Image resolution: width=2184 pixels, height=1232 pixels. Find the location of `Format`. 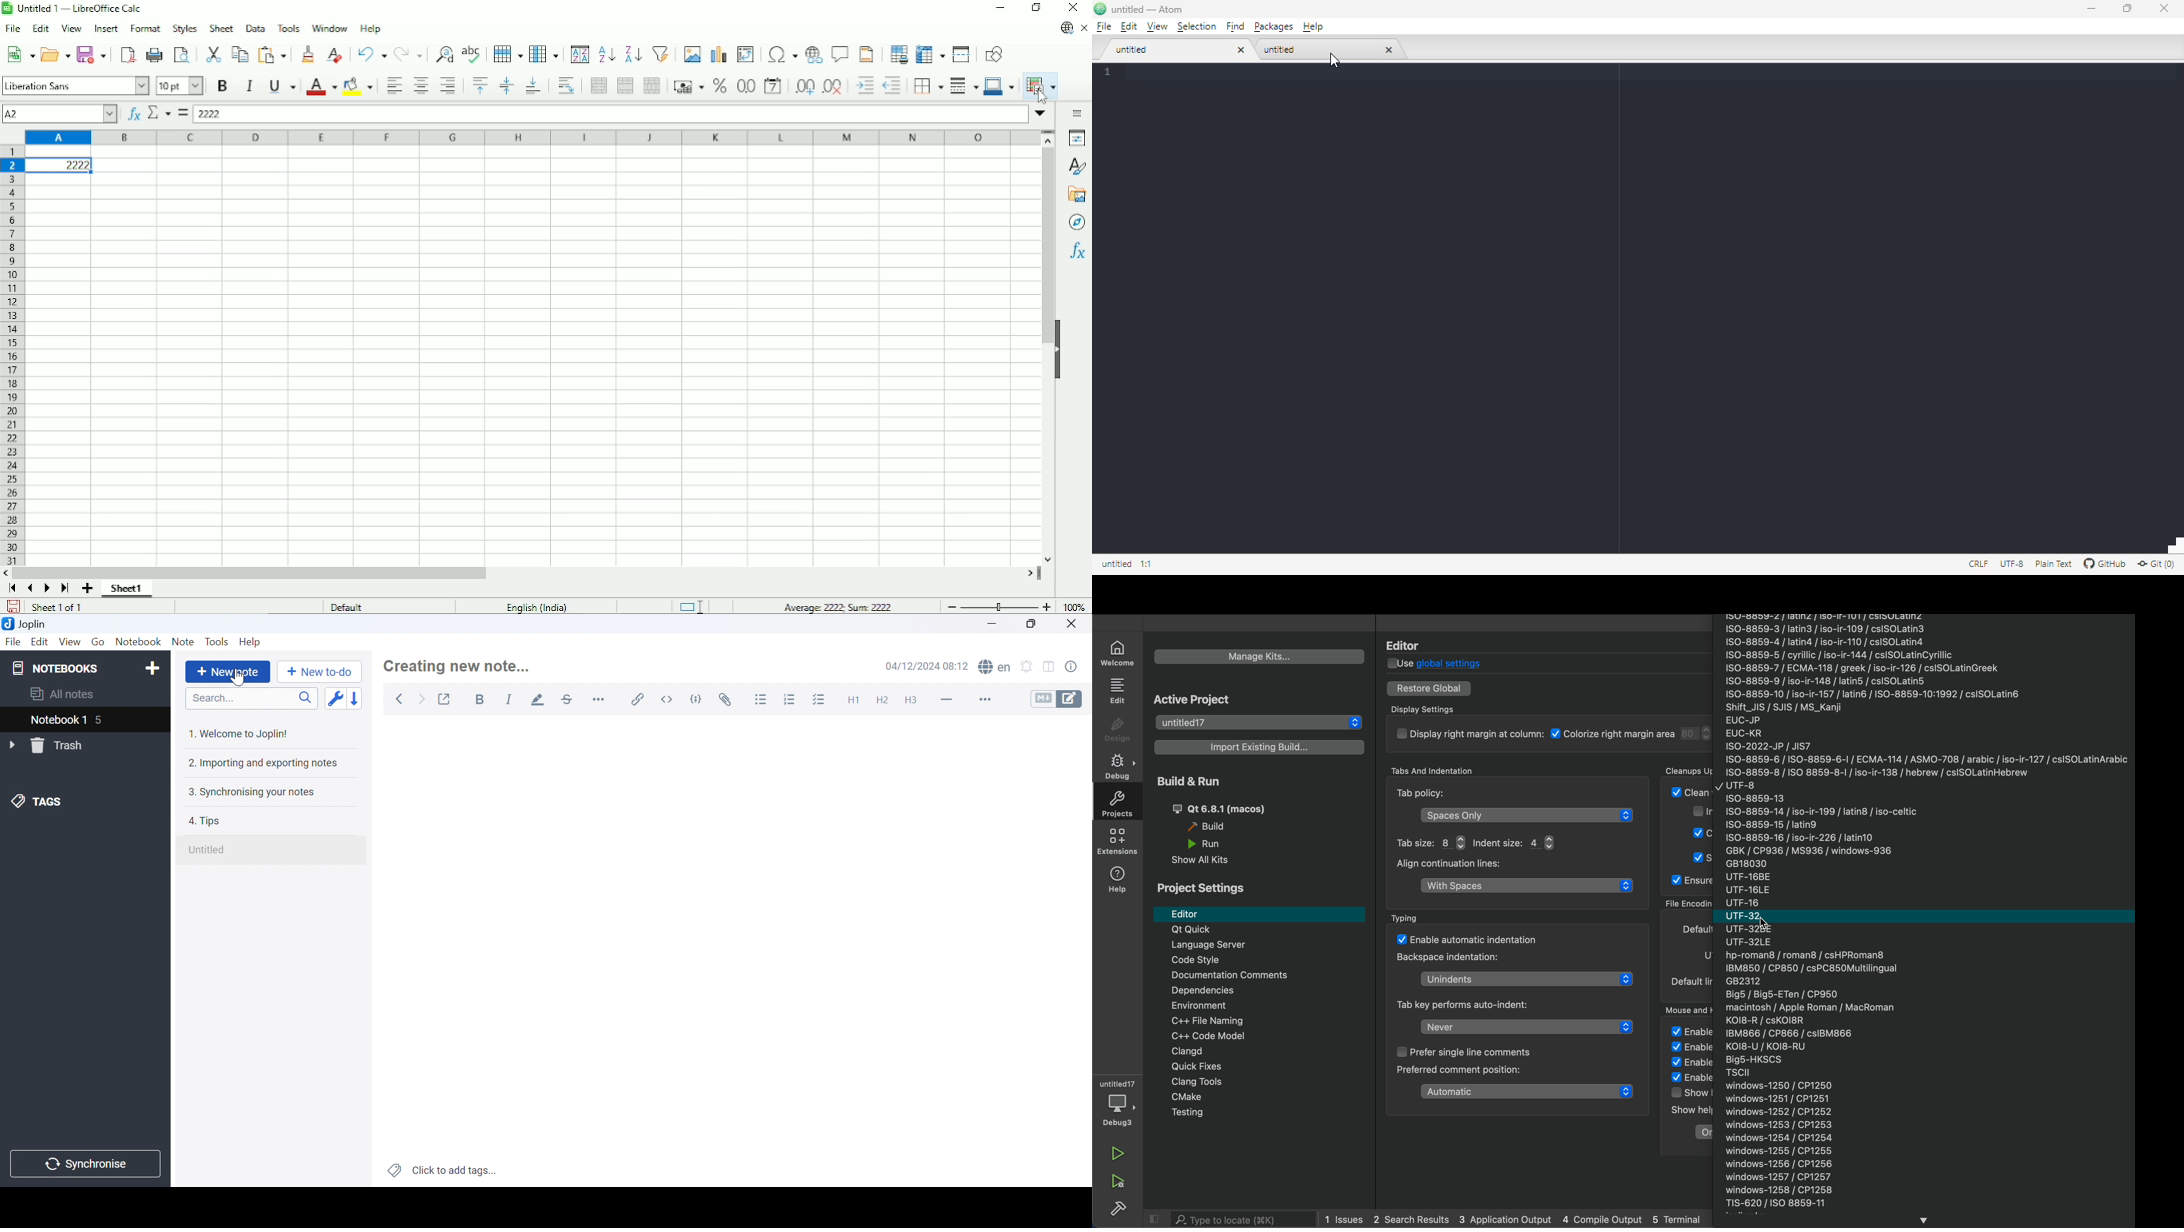

Format is located at coordinates (145, 29).